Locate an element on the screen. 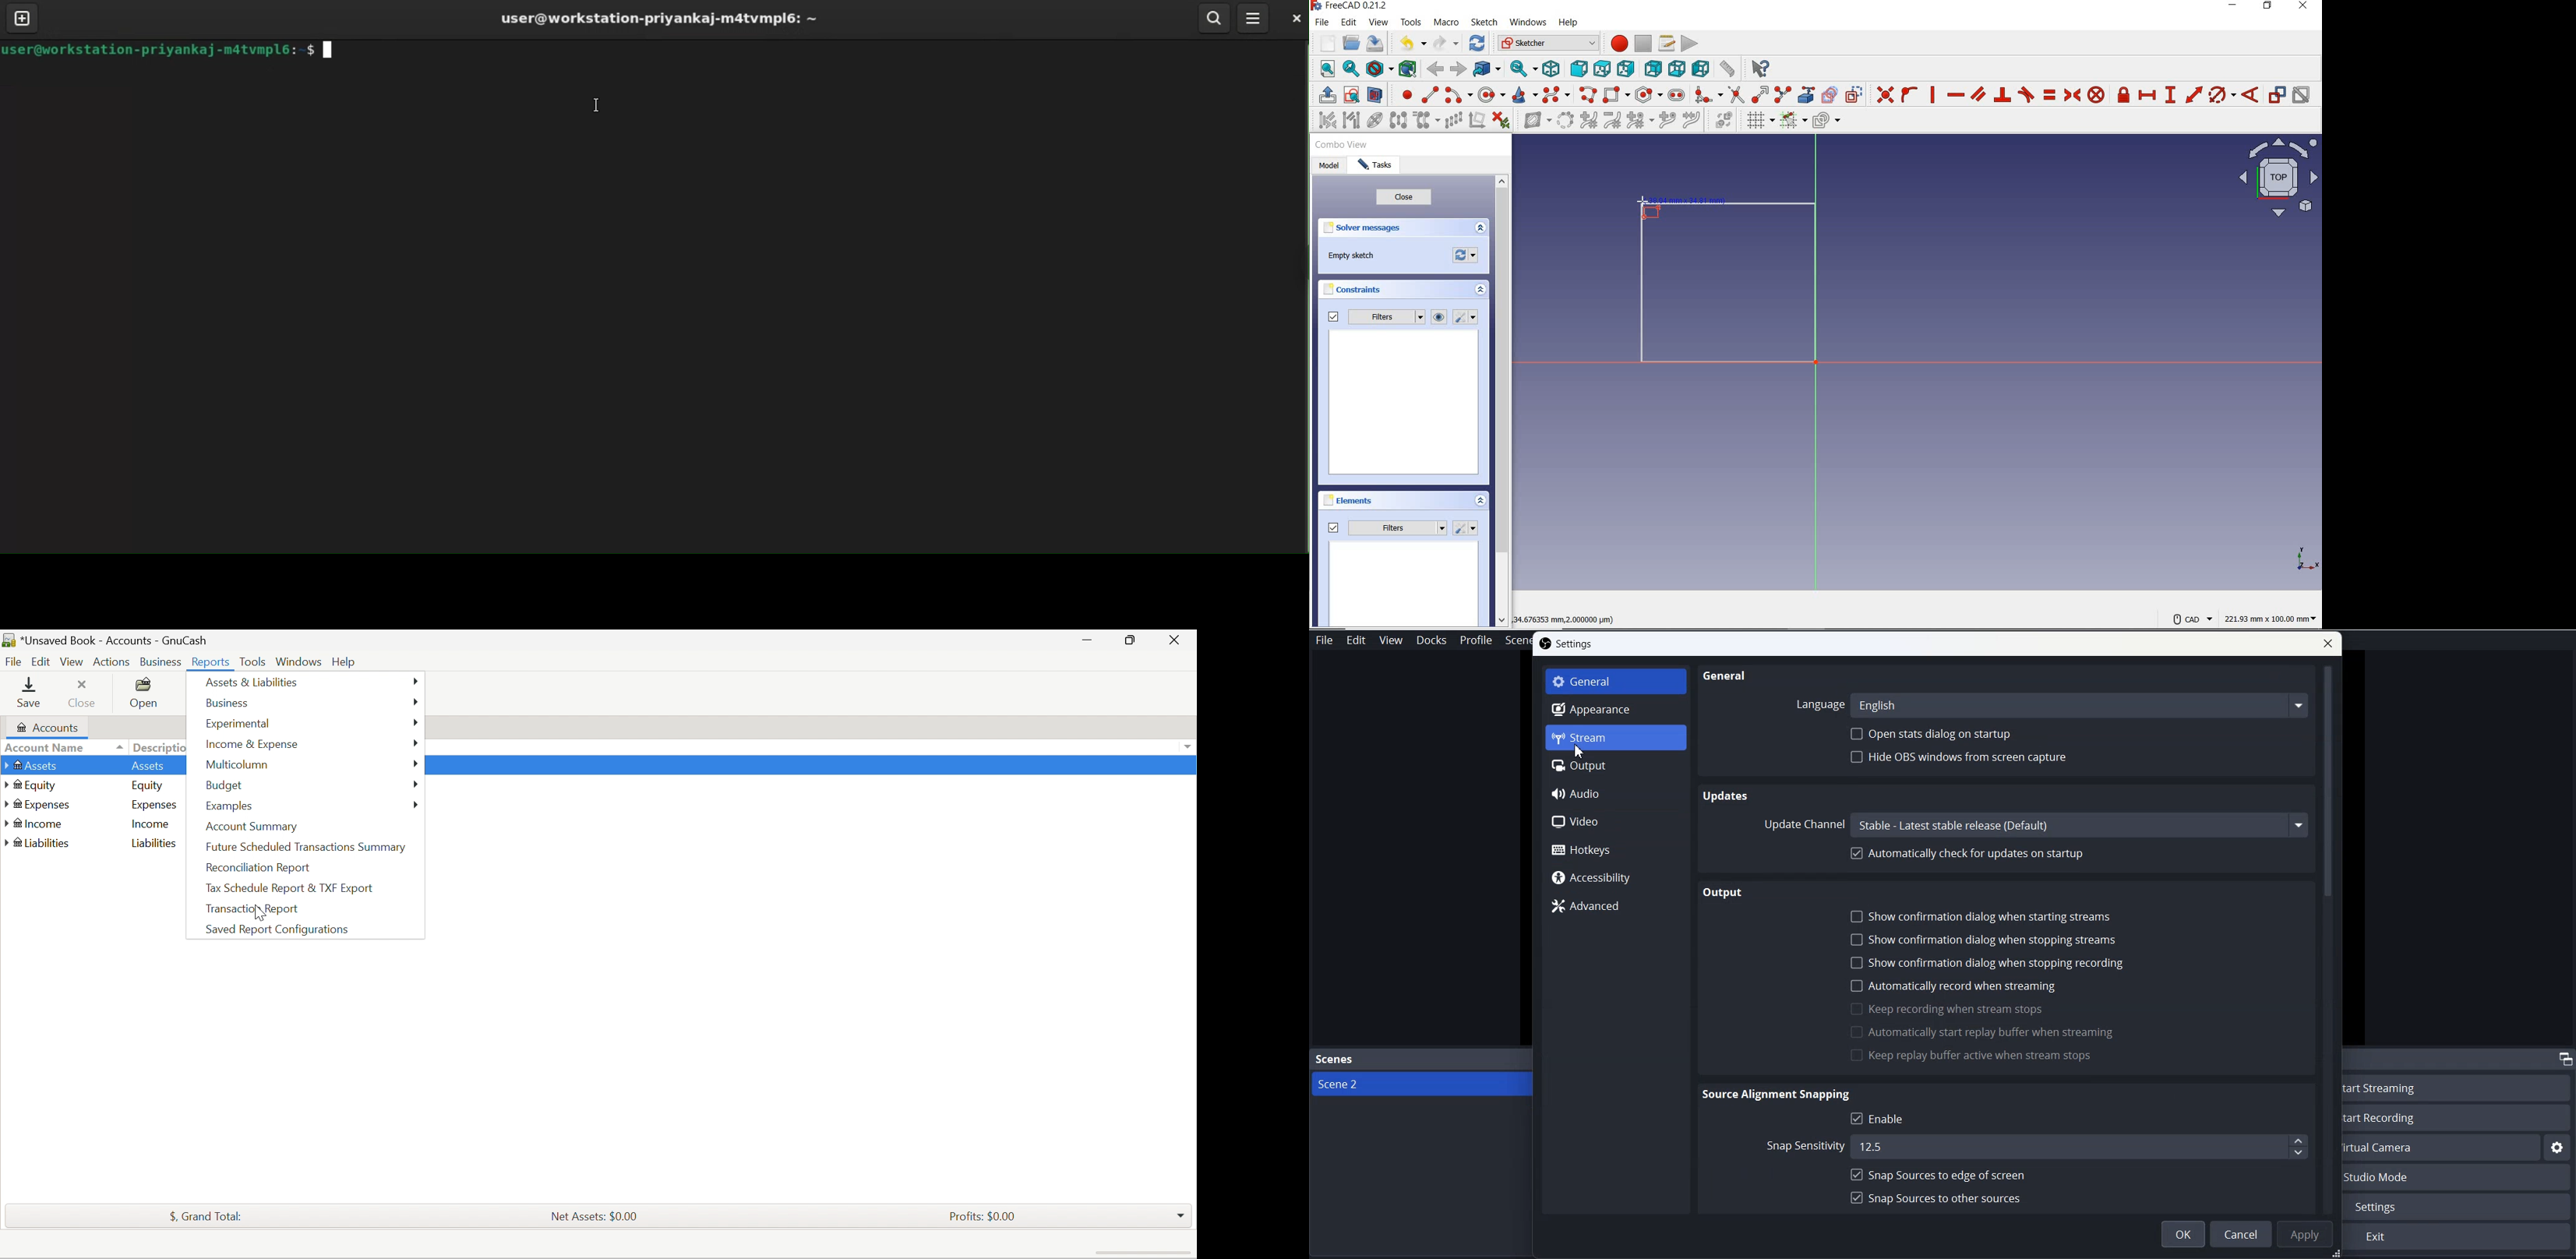  tasks is located at coordinates (1378, 166).